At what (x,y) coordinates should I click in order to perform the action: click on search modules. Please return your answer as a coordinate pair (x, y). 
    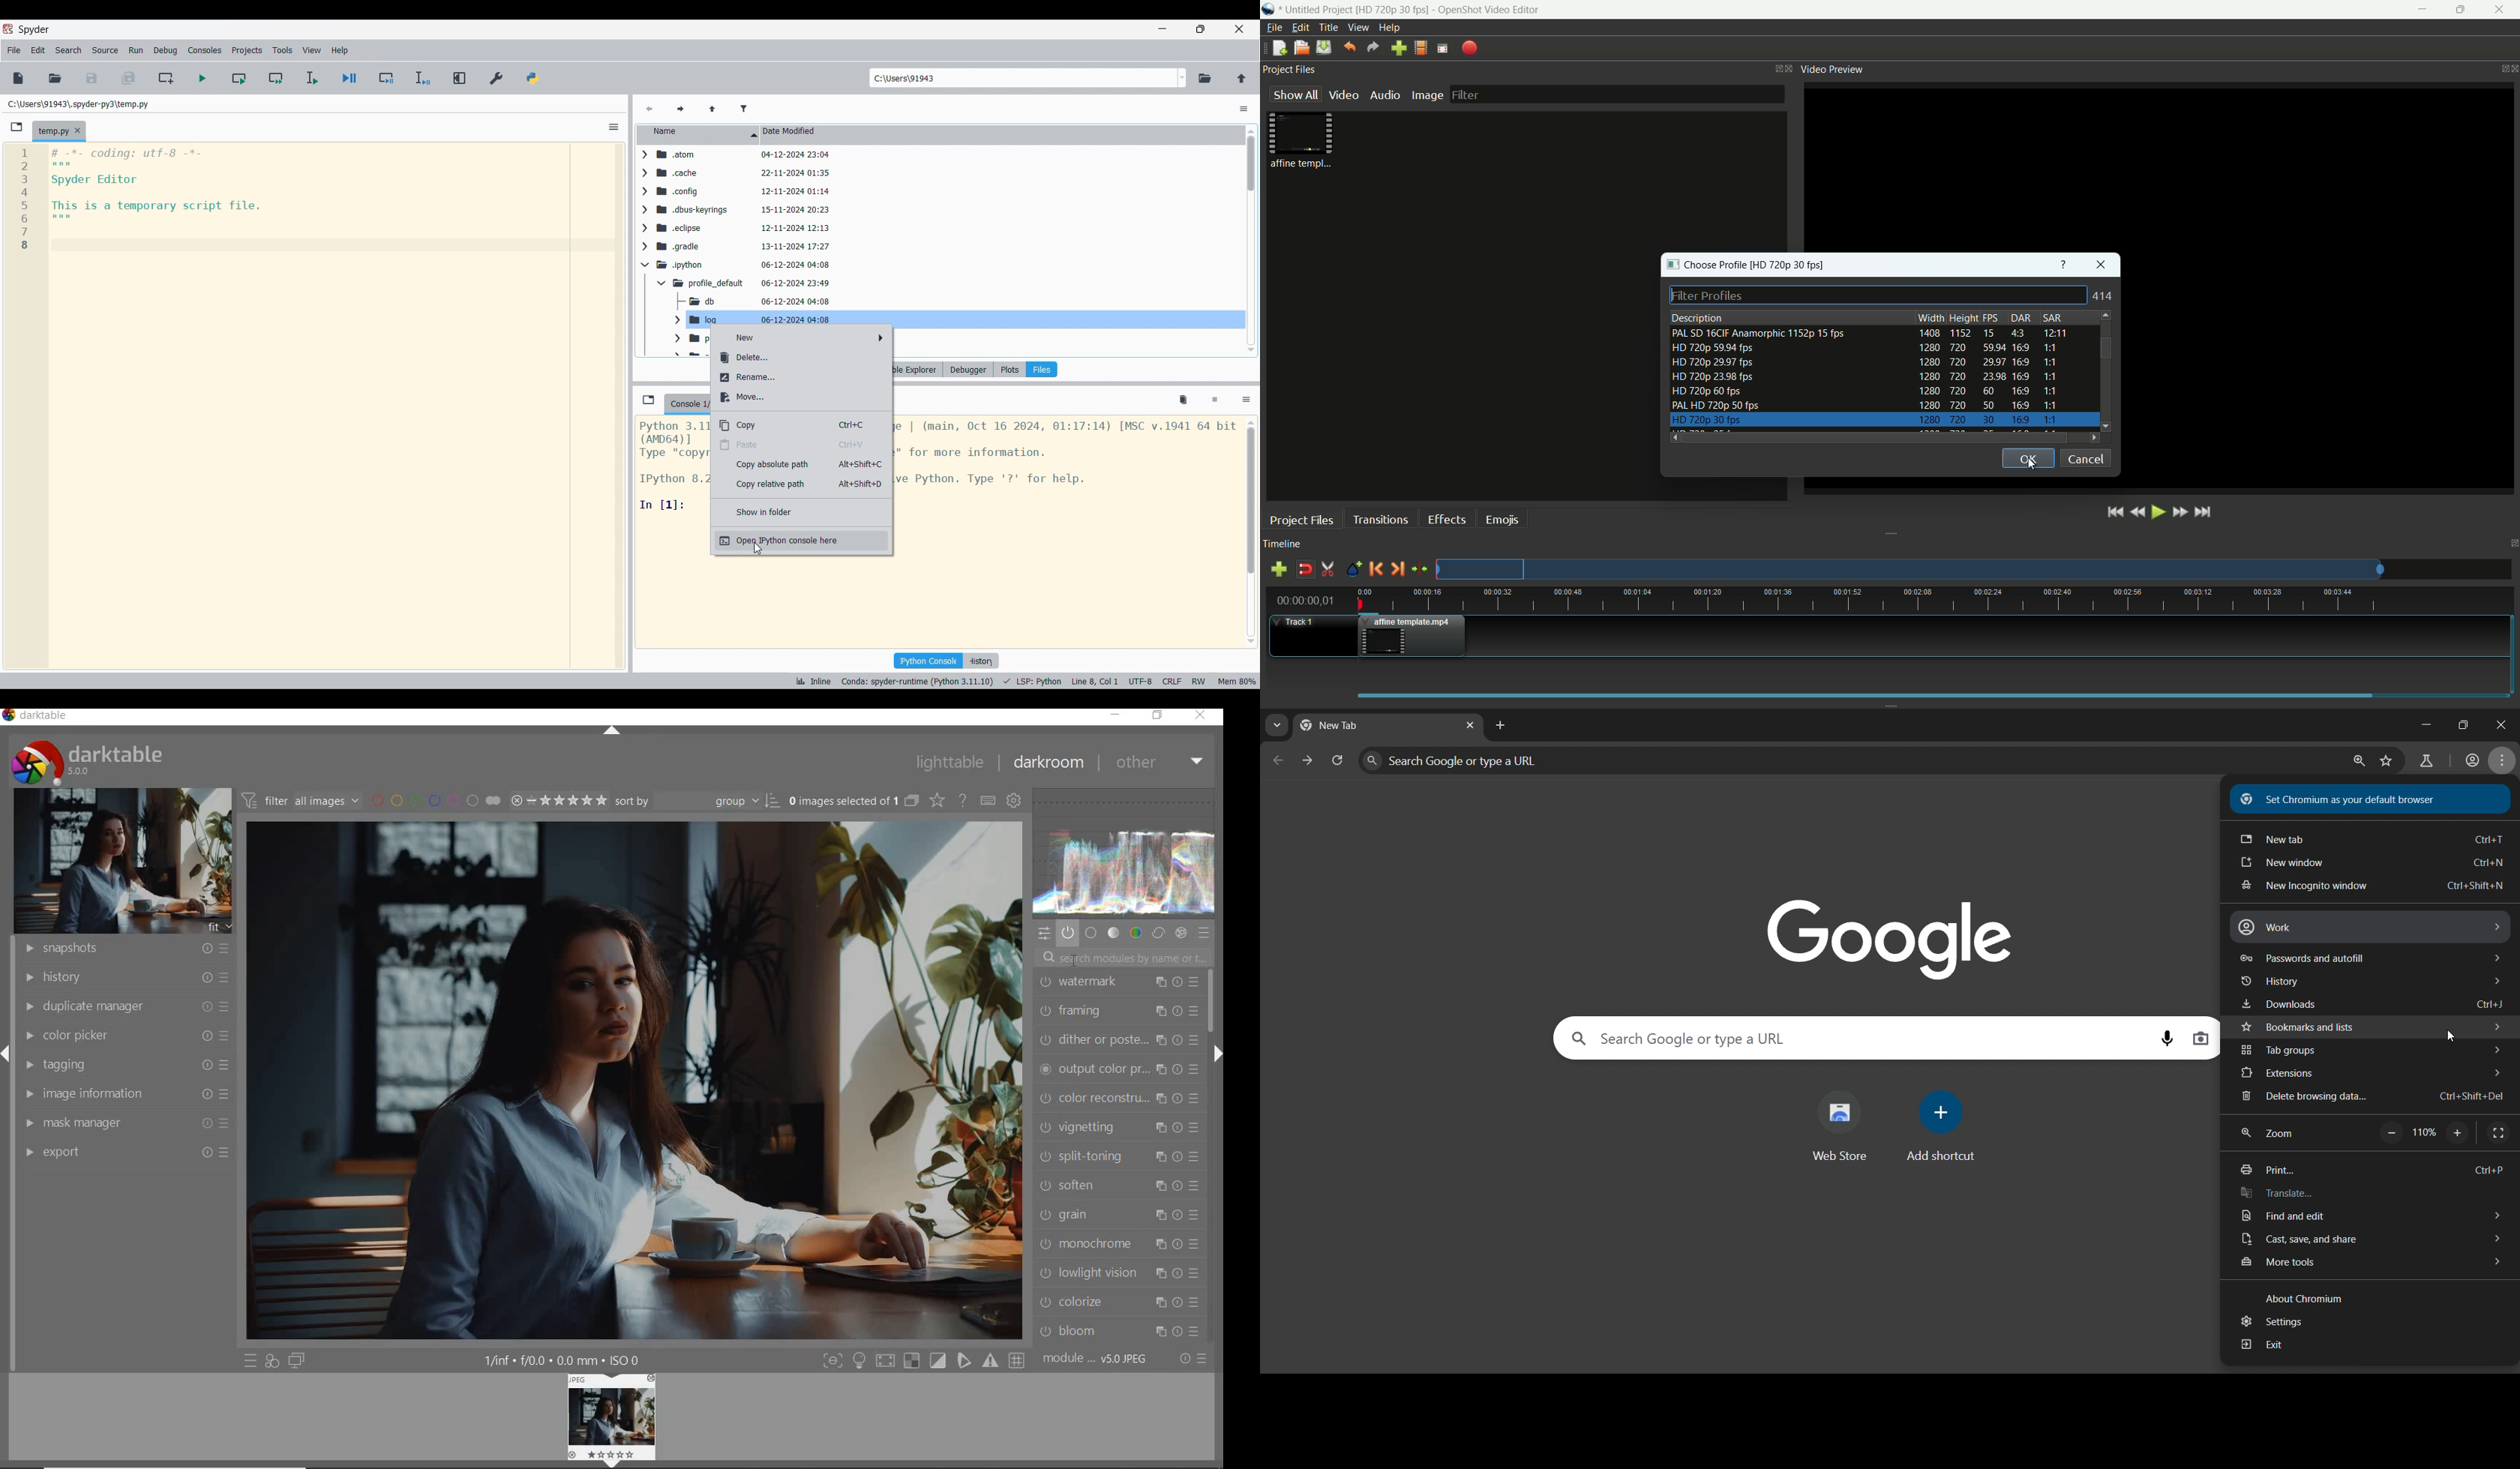
    Looking at the image, I should click on (1117, 958).